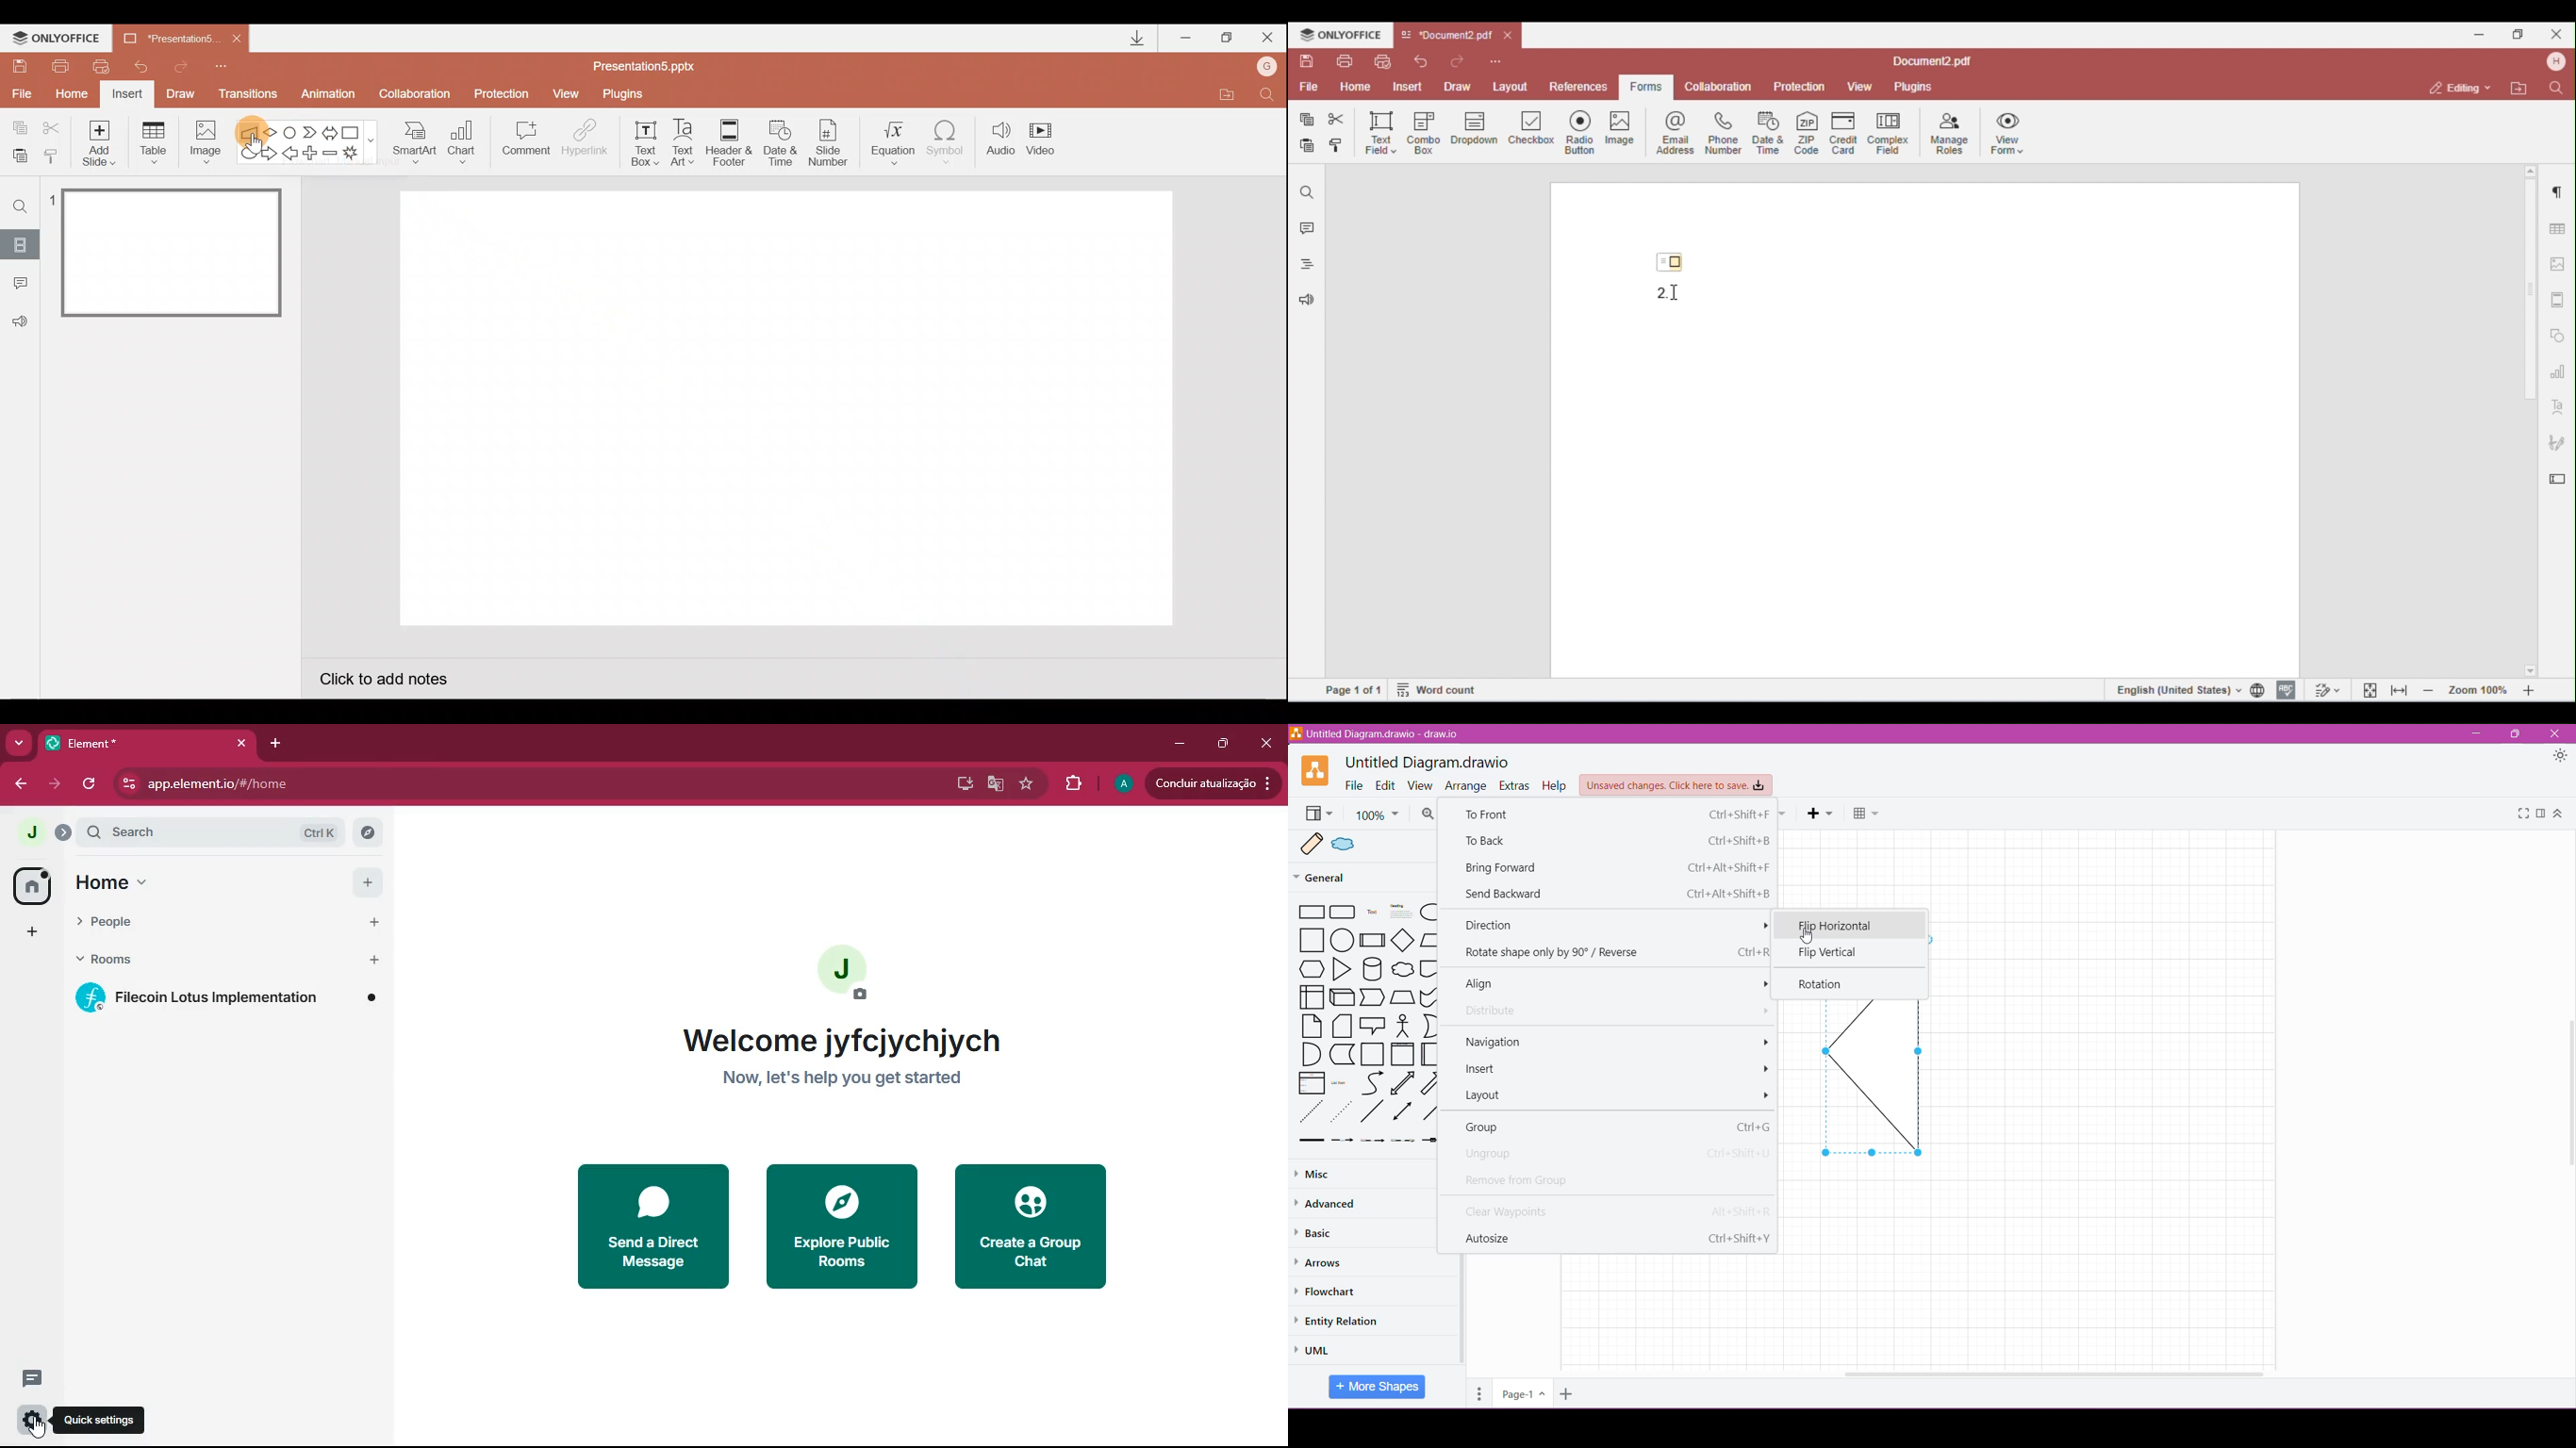  I want to click on Align, so click(1611, 984).